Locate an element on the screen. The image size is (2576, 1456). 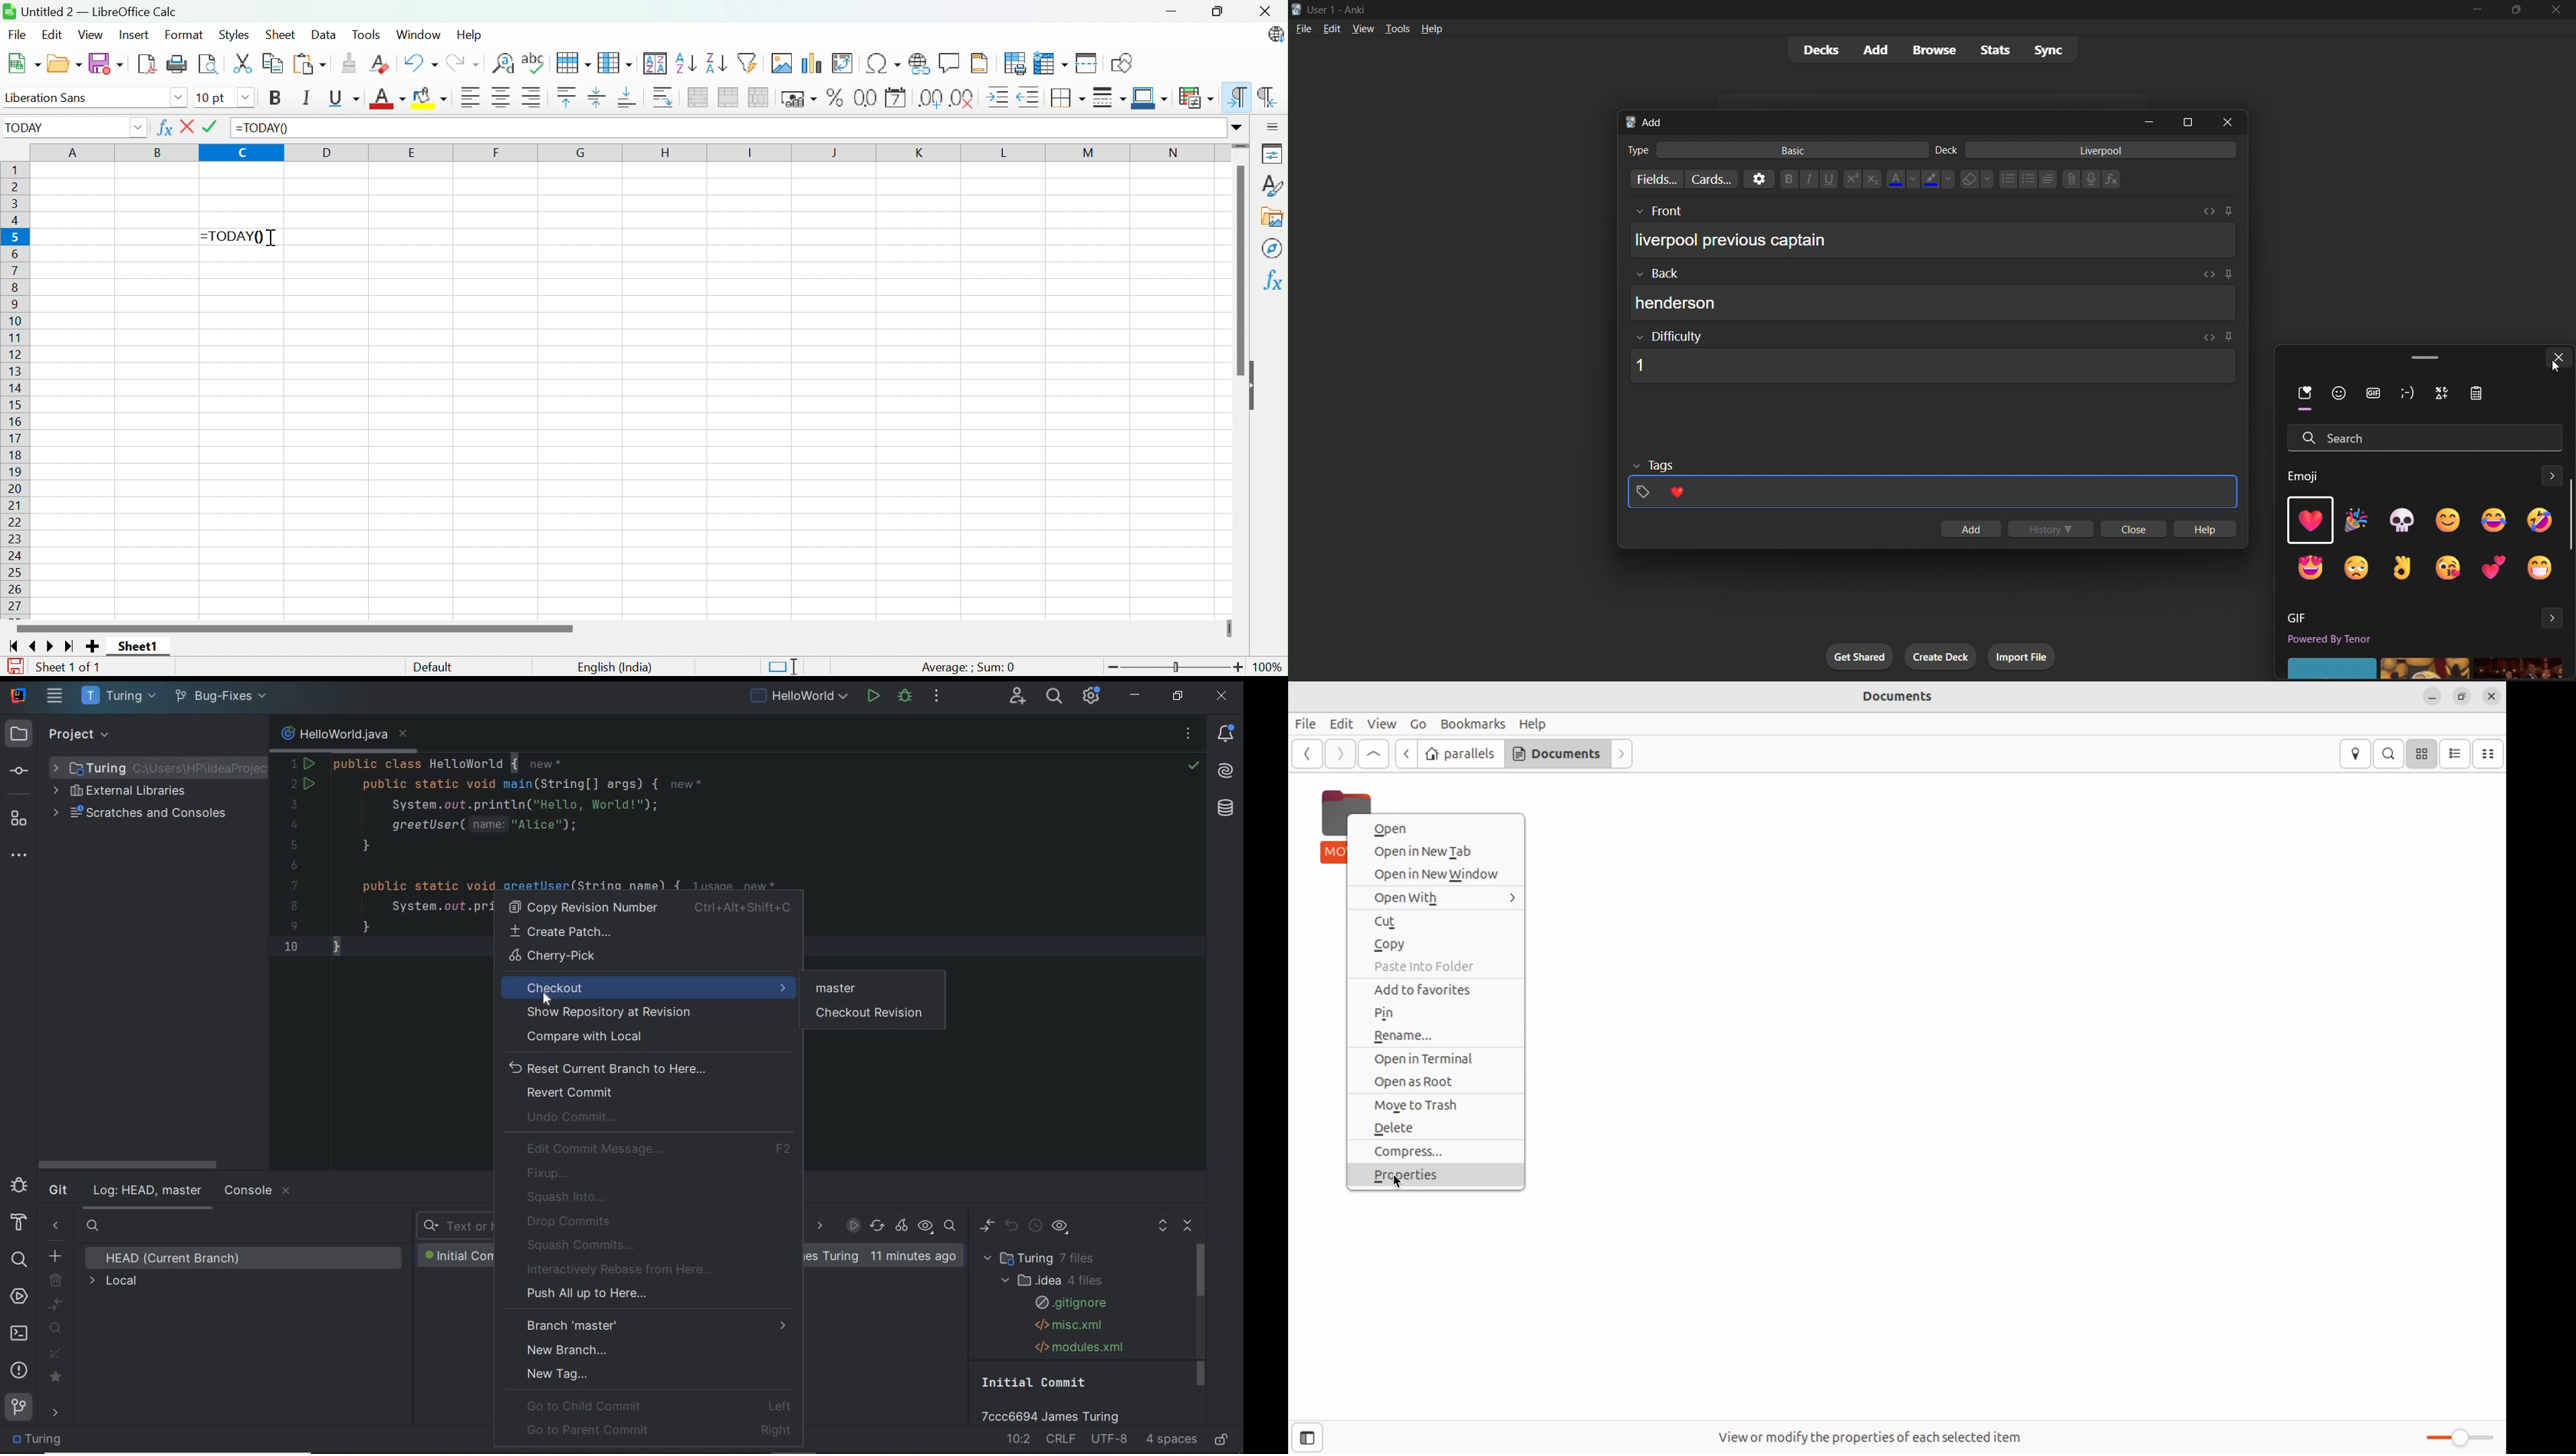
3 is located at coordinates (292, 804).